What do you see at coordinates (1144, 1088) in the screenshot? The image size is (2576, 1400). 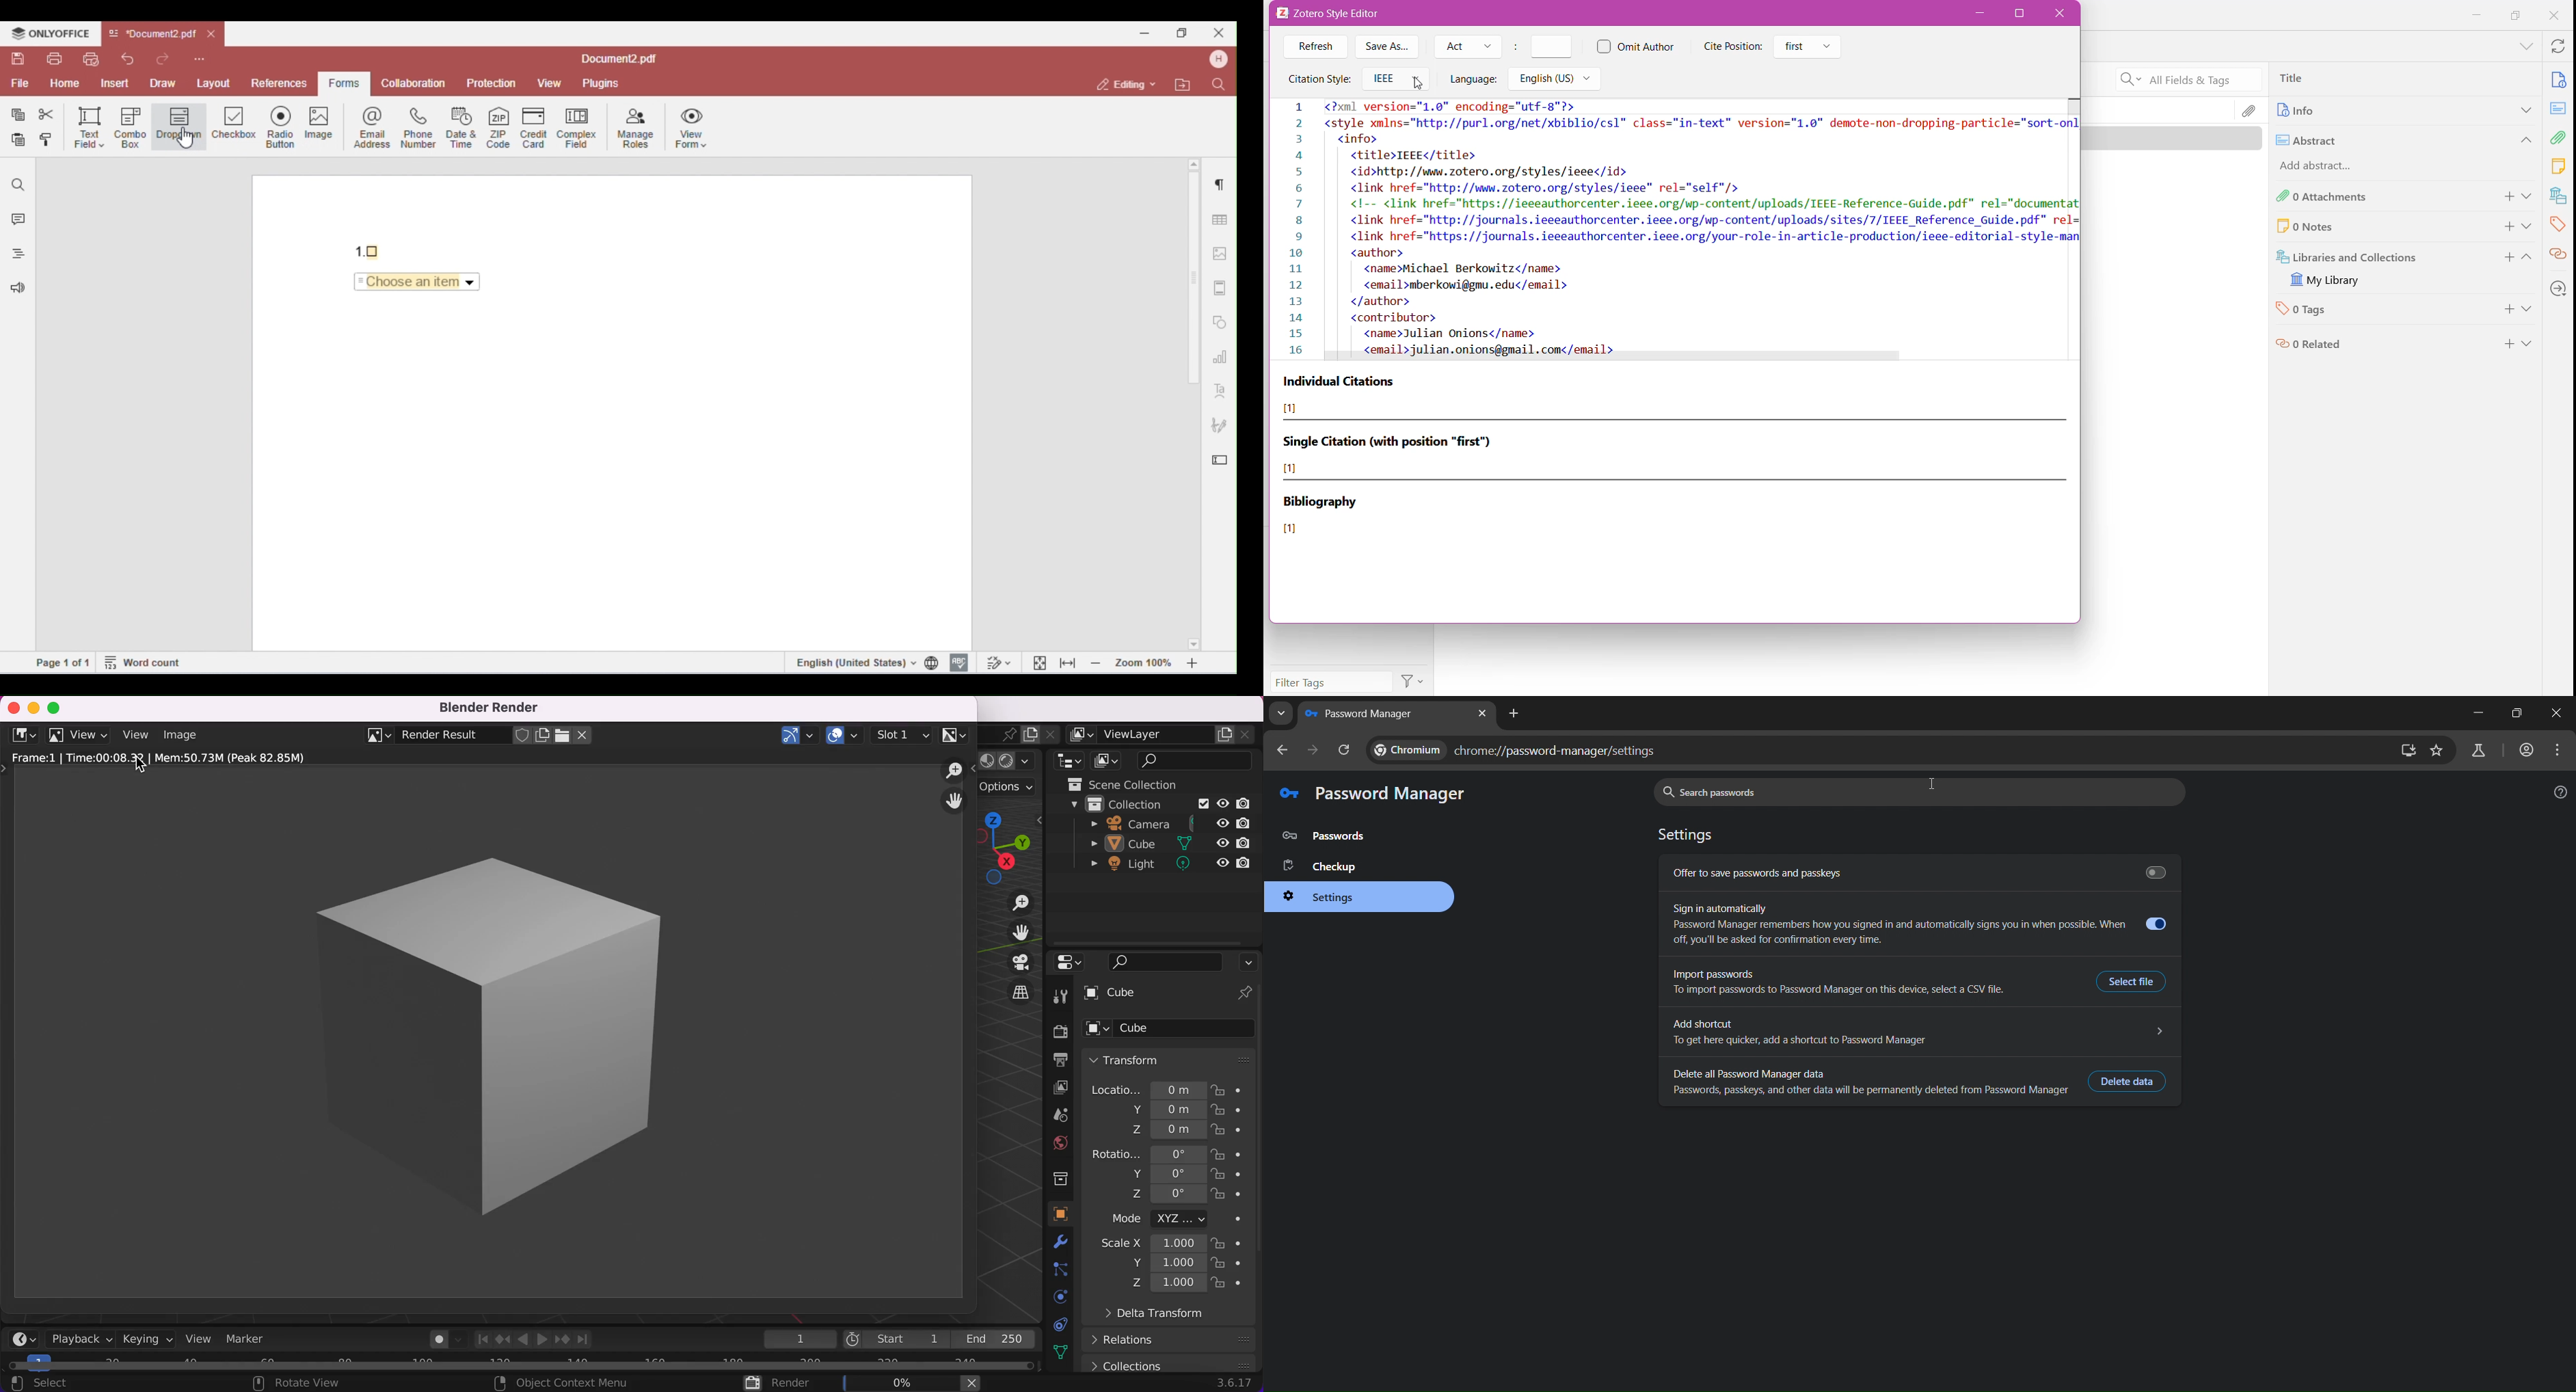 I see `locatio... 0m` at bounding box center [1144, 1088].